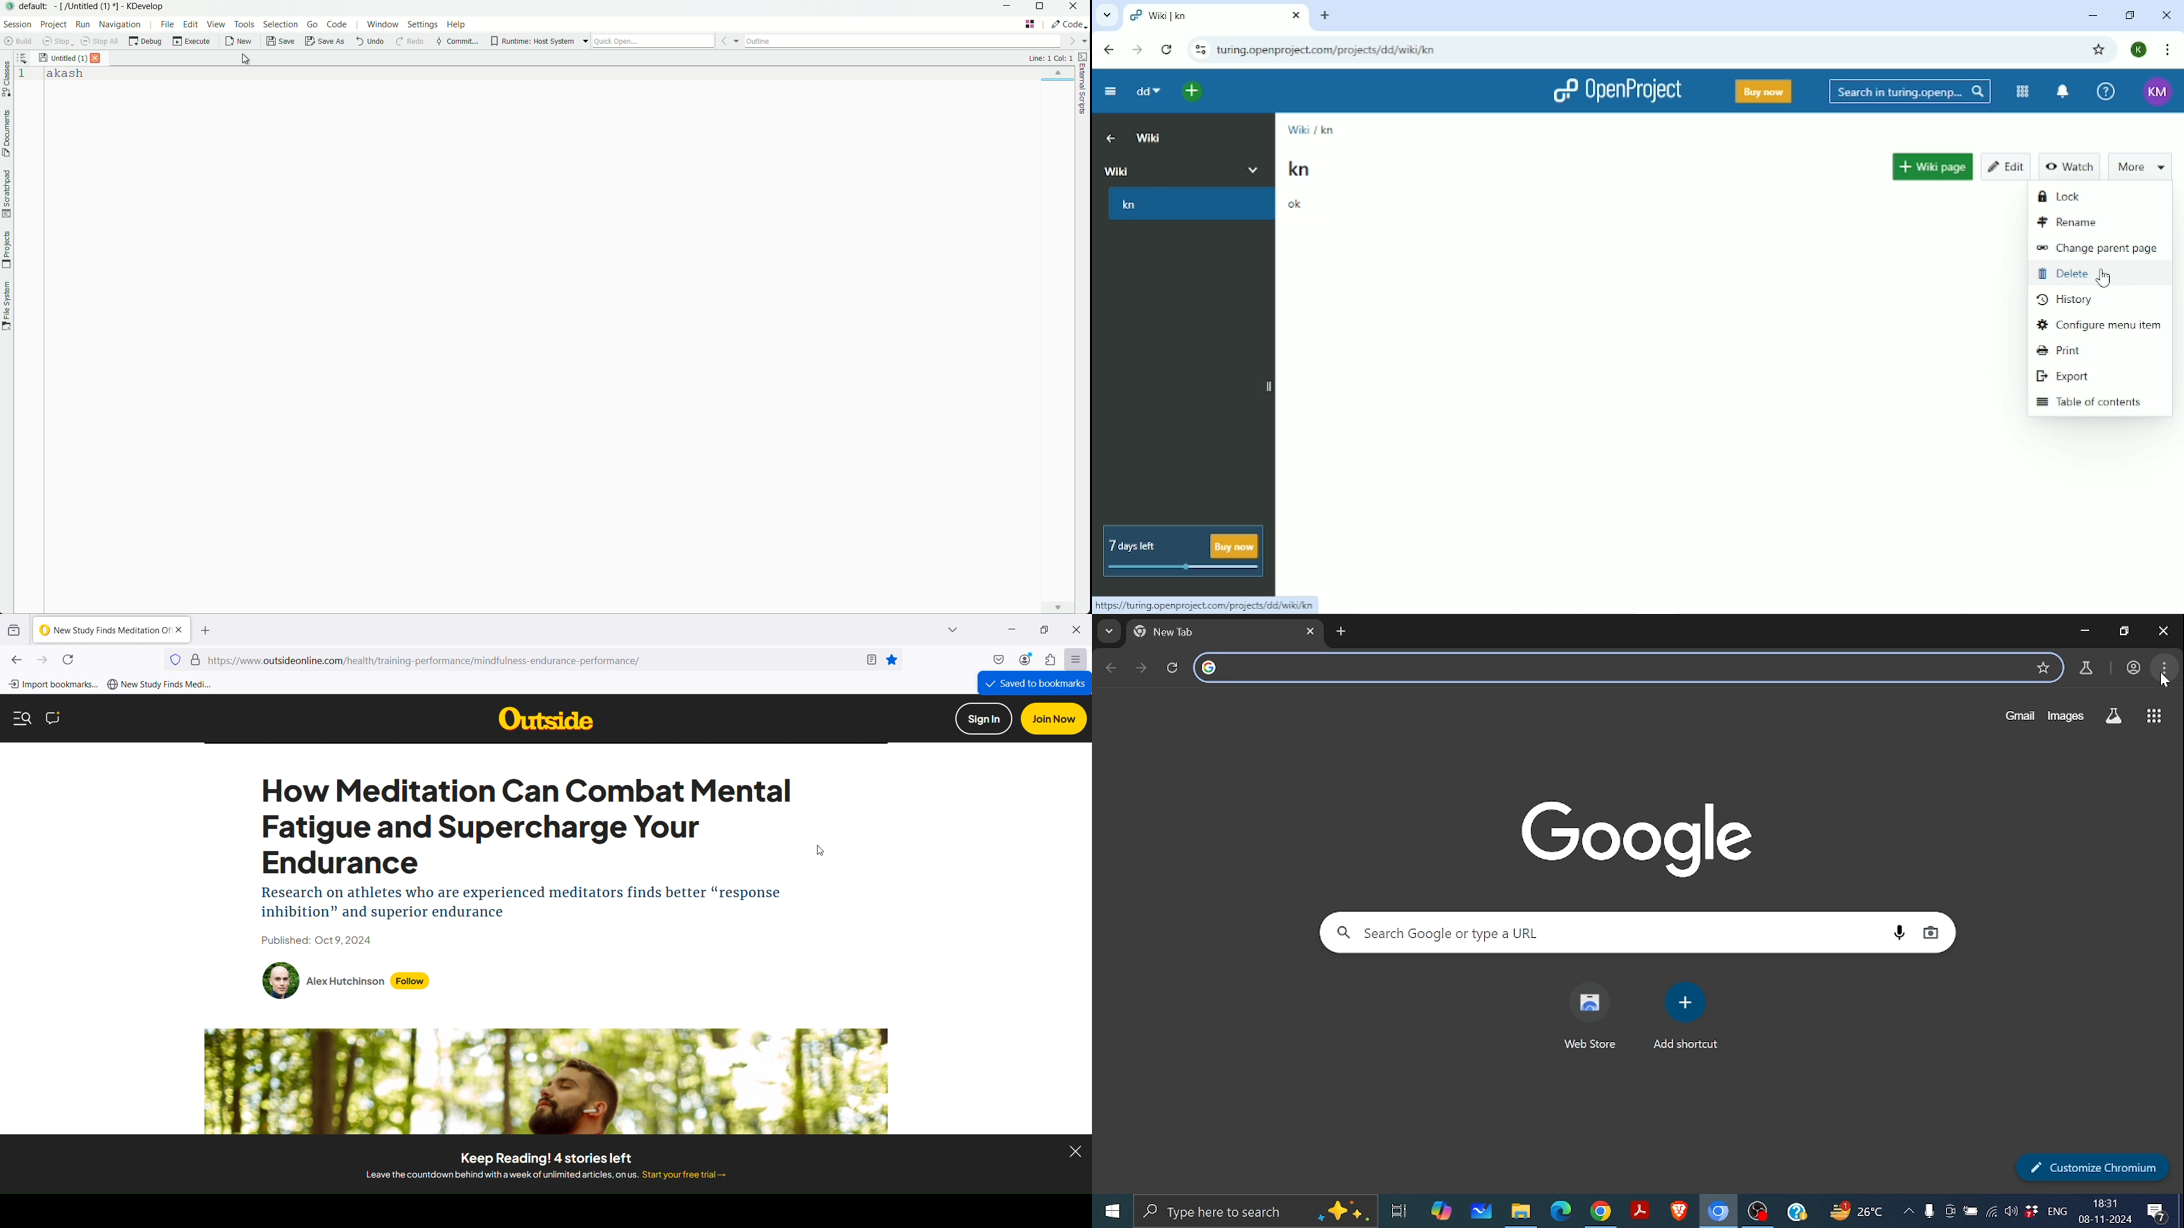 The image size is (2184, 1232). What do you see at coordinates (1900, 933) in the screenshot?
I see `Audio search` at bounding box center [1900, 933].